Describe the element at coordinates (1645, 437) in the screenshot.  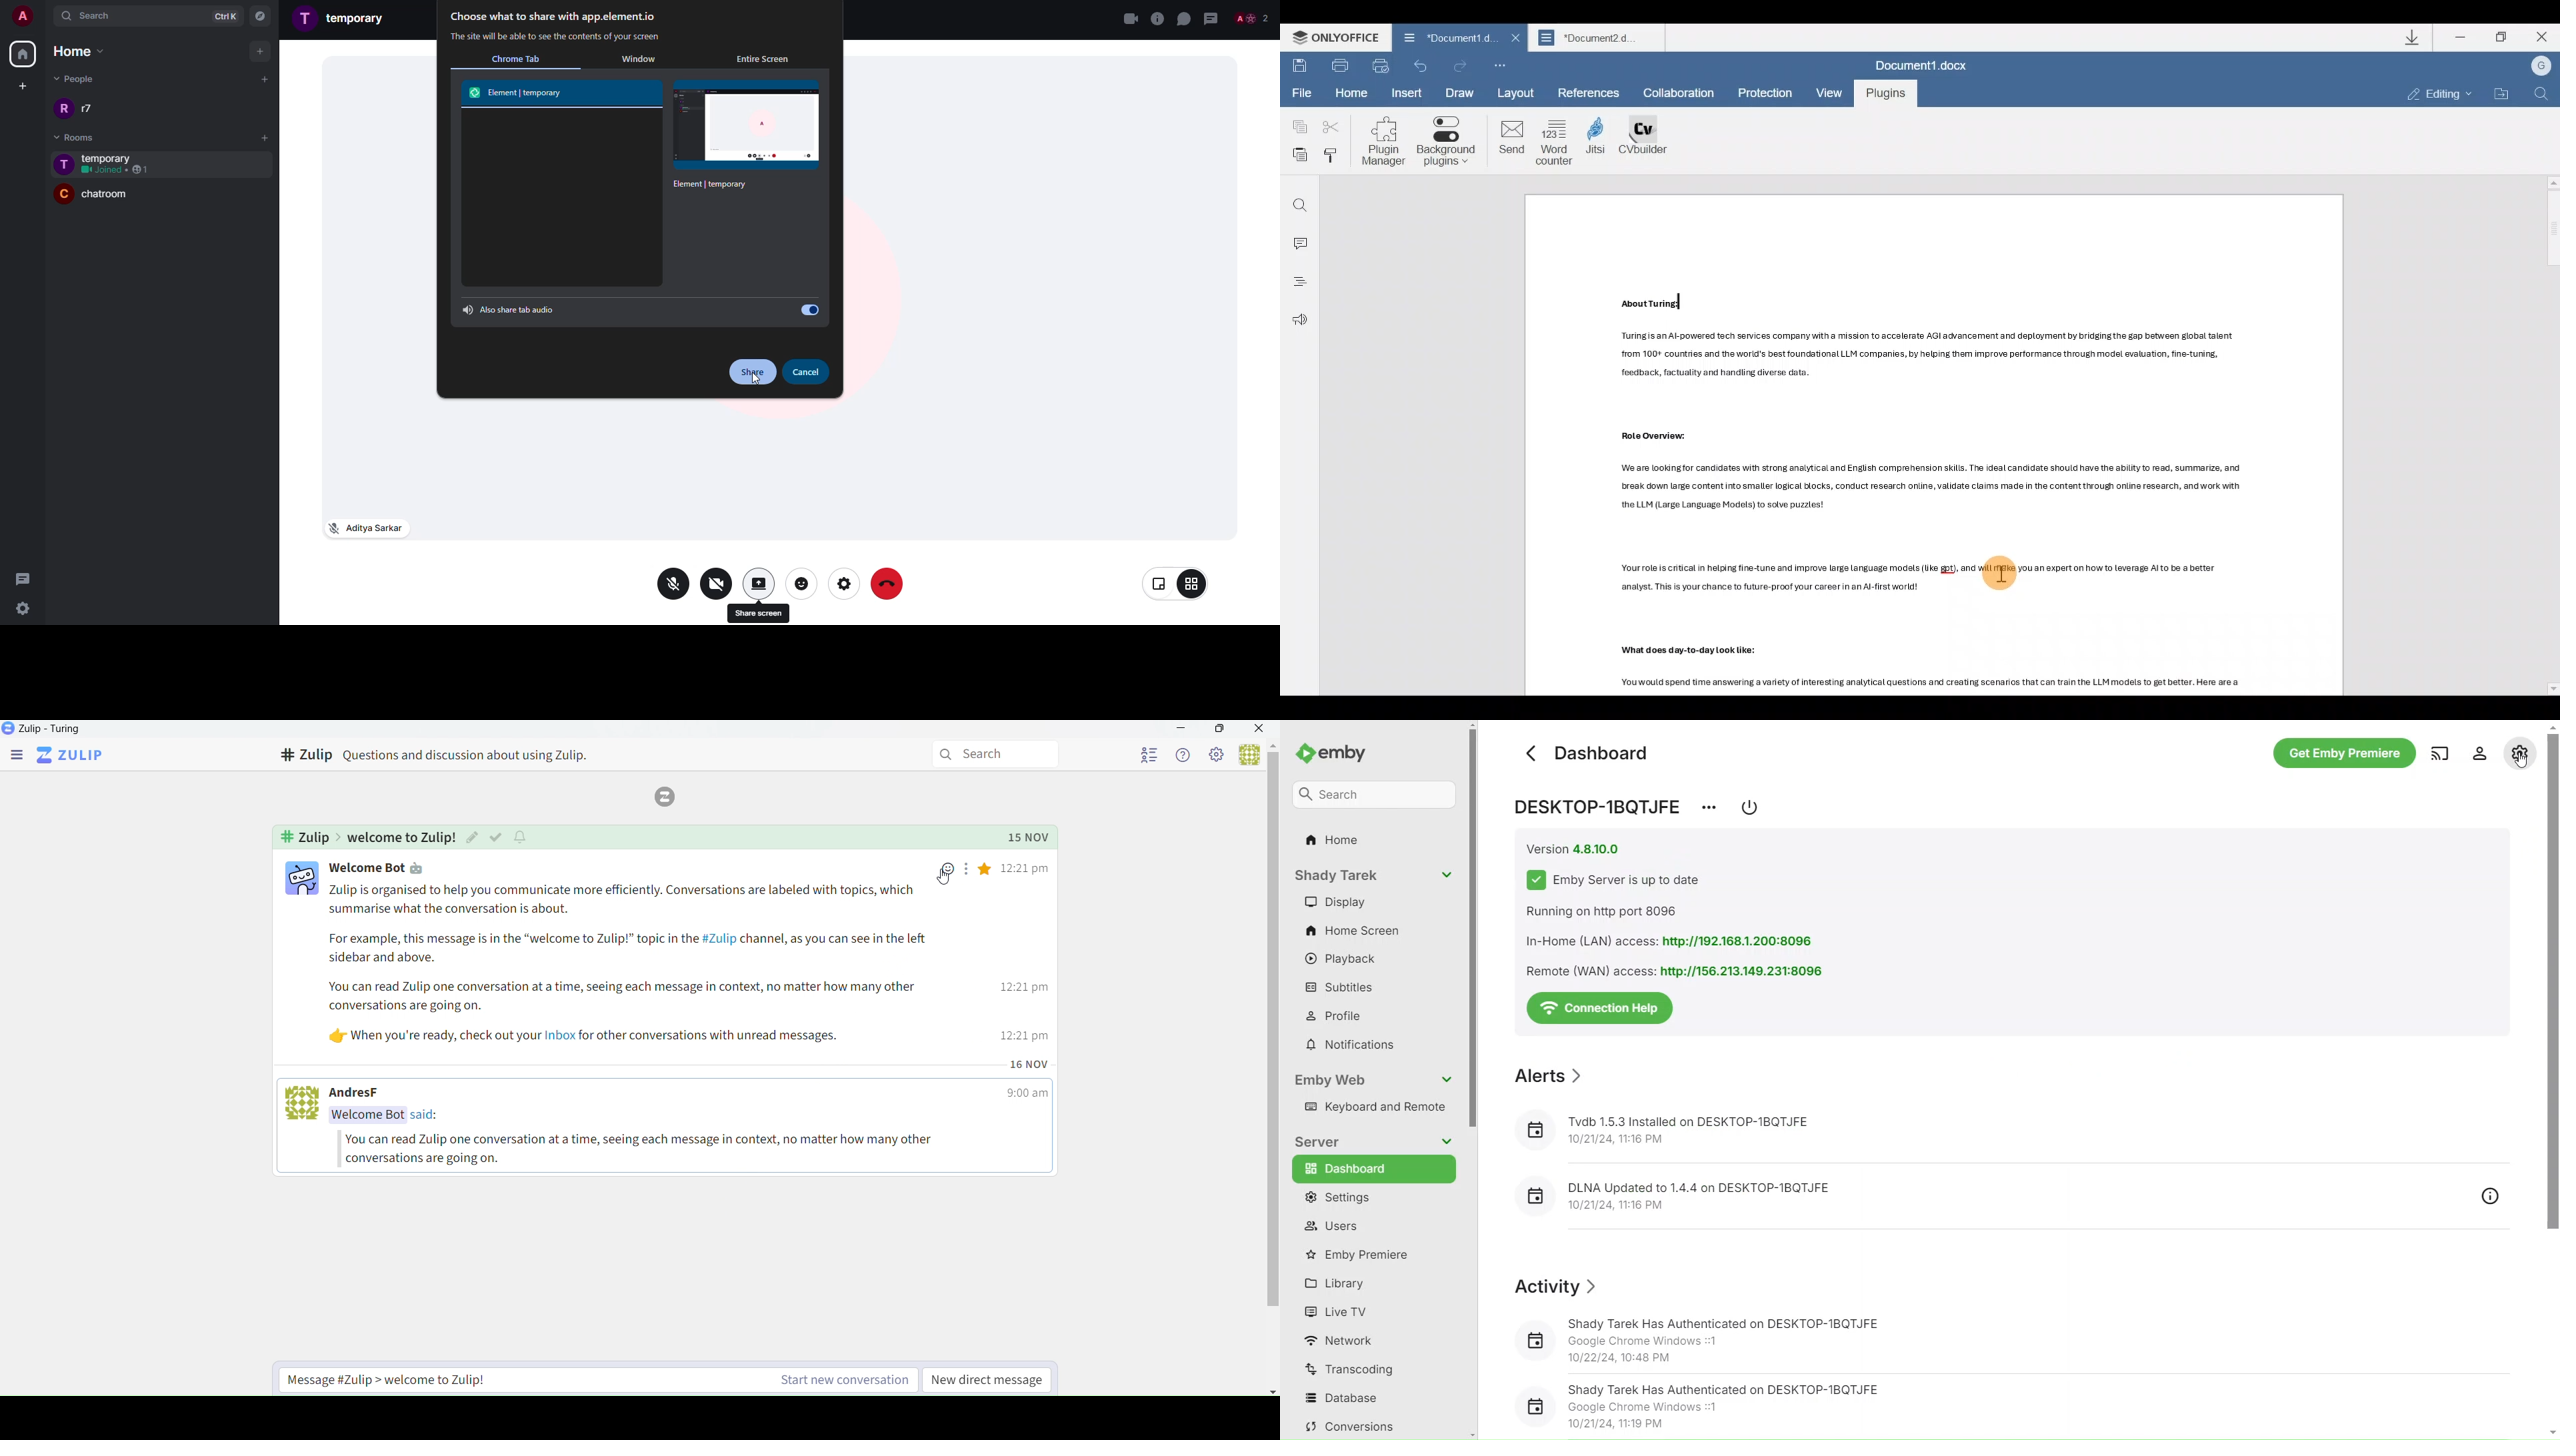
I see `` at that location.